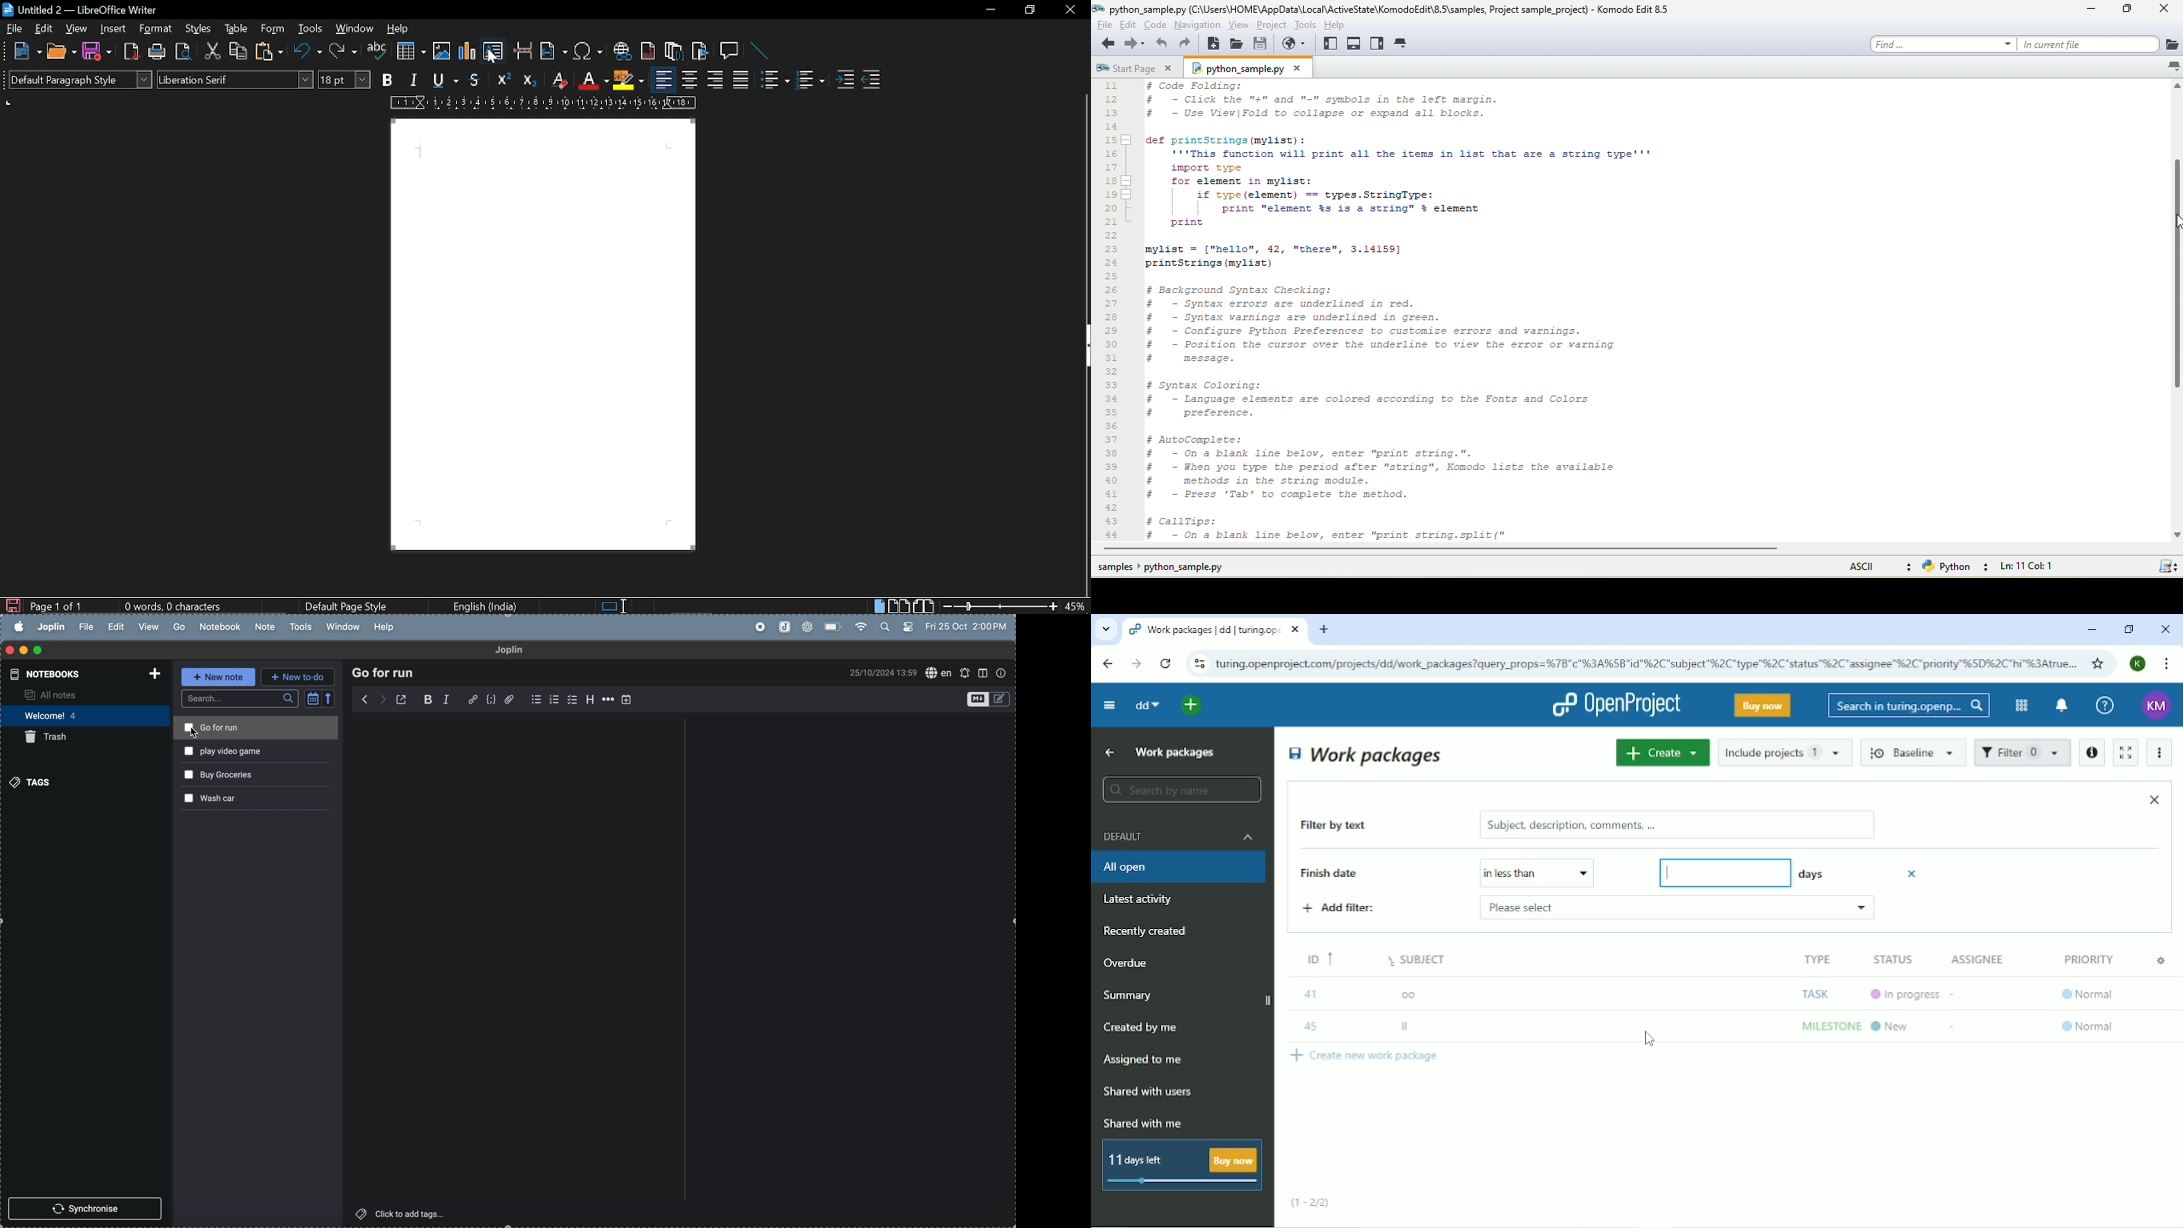 The width and height of the screenshot is (2184, 1232). What do you see at coordinates (522, 651) in the screenshot?
I see `joplin title` at bounding box center [522, 651].